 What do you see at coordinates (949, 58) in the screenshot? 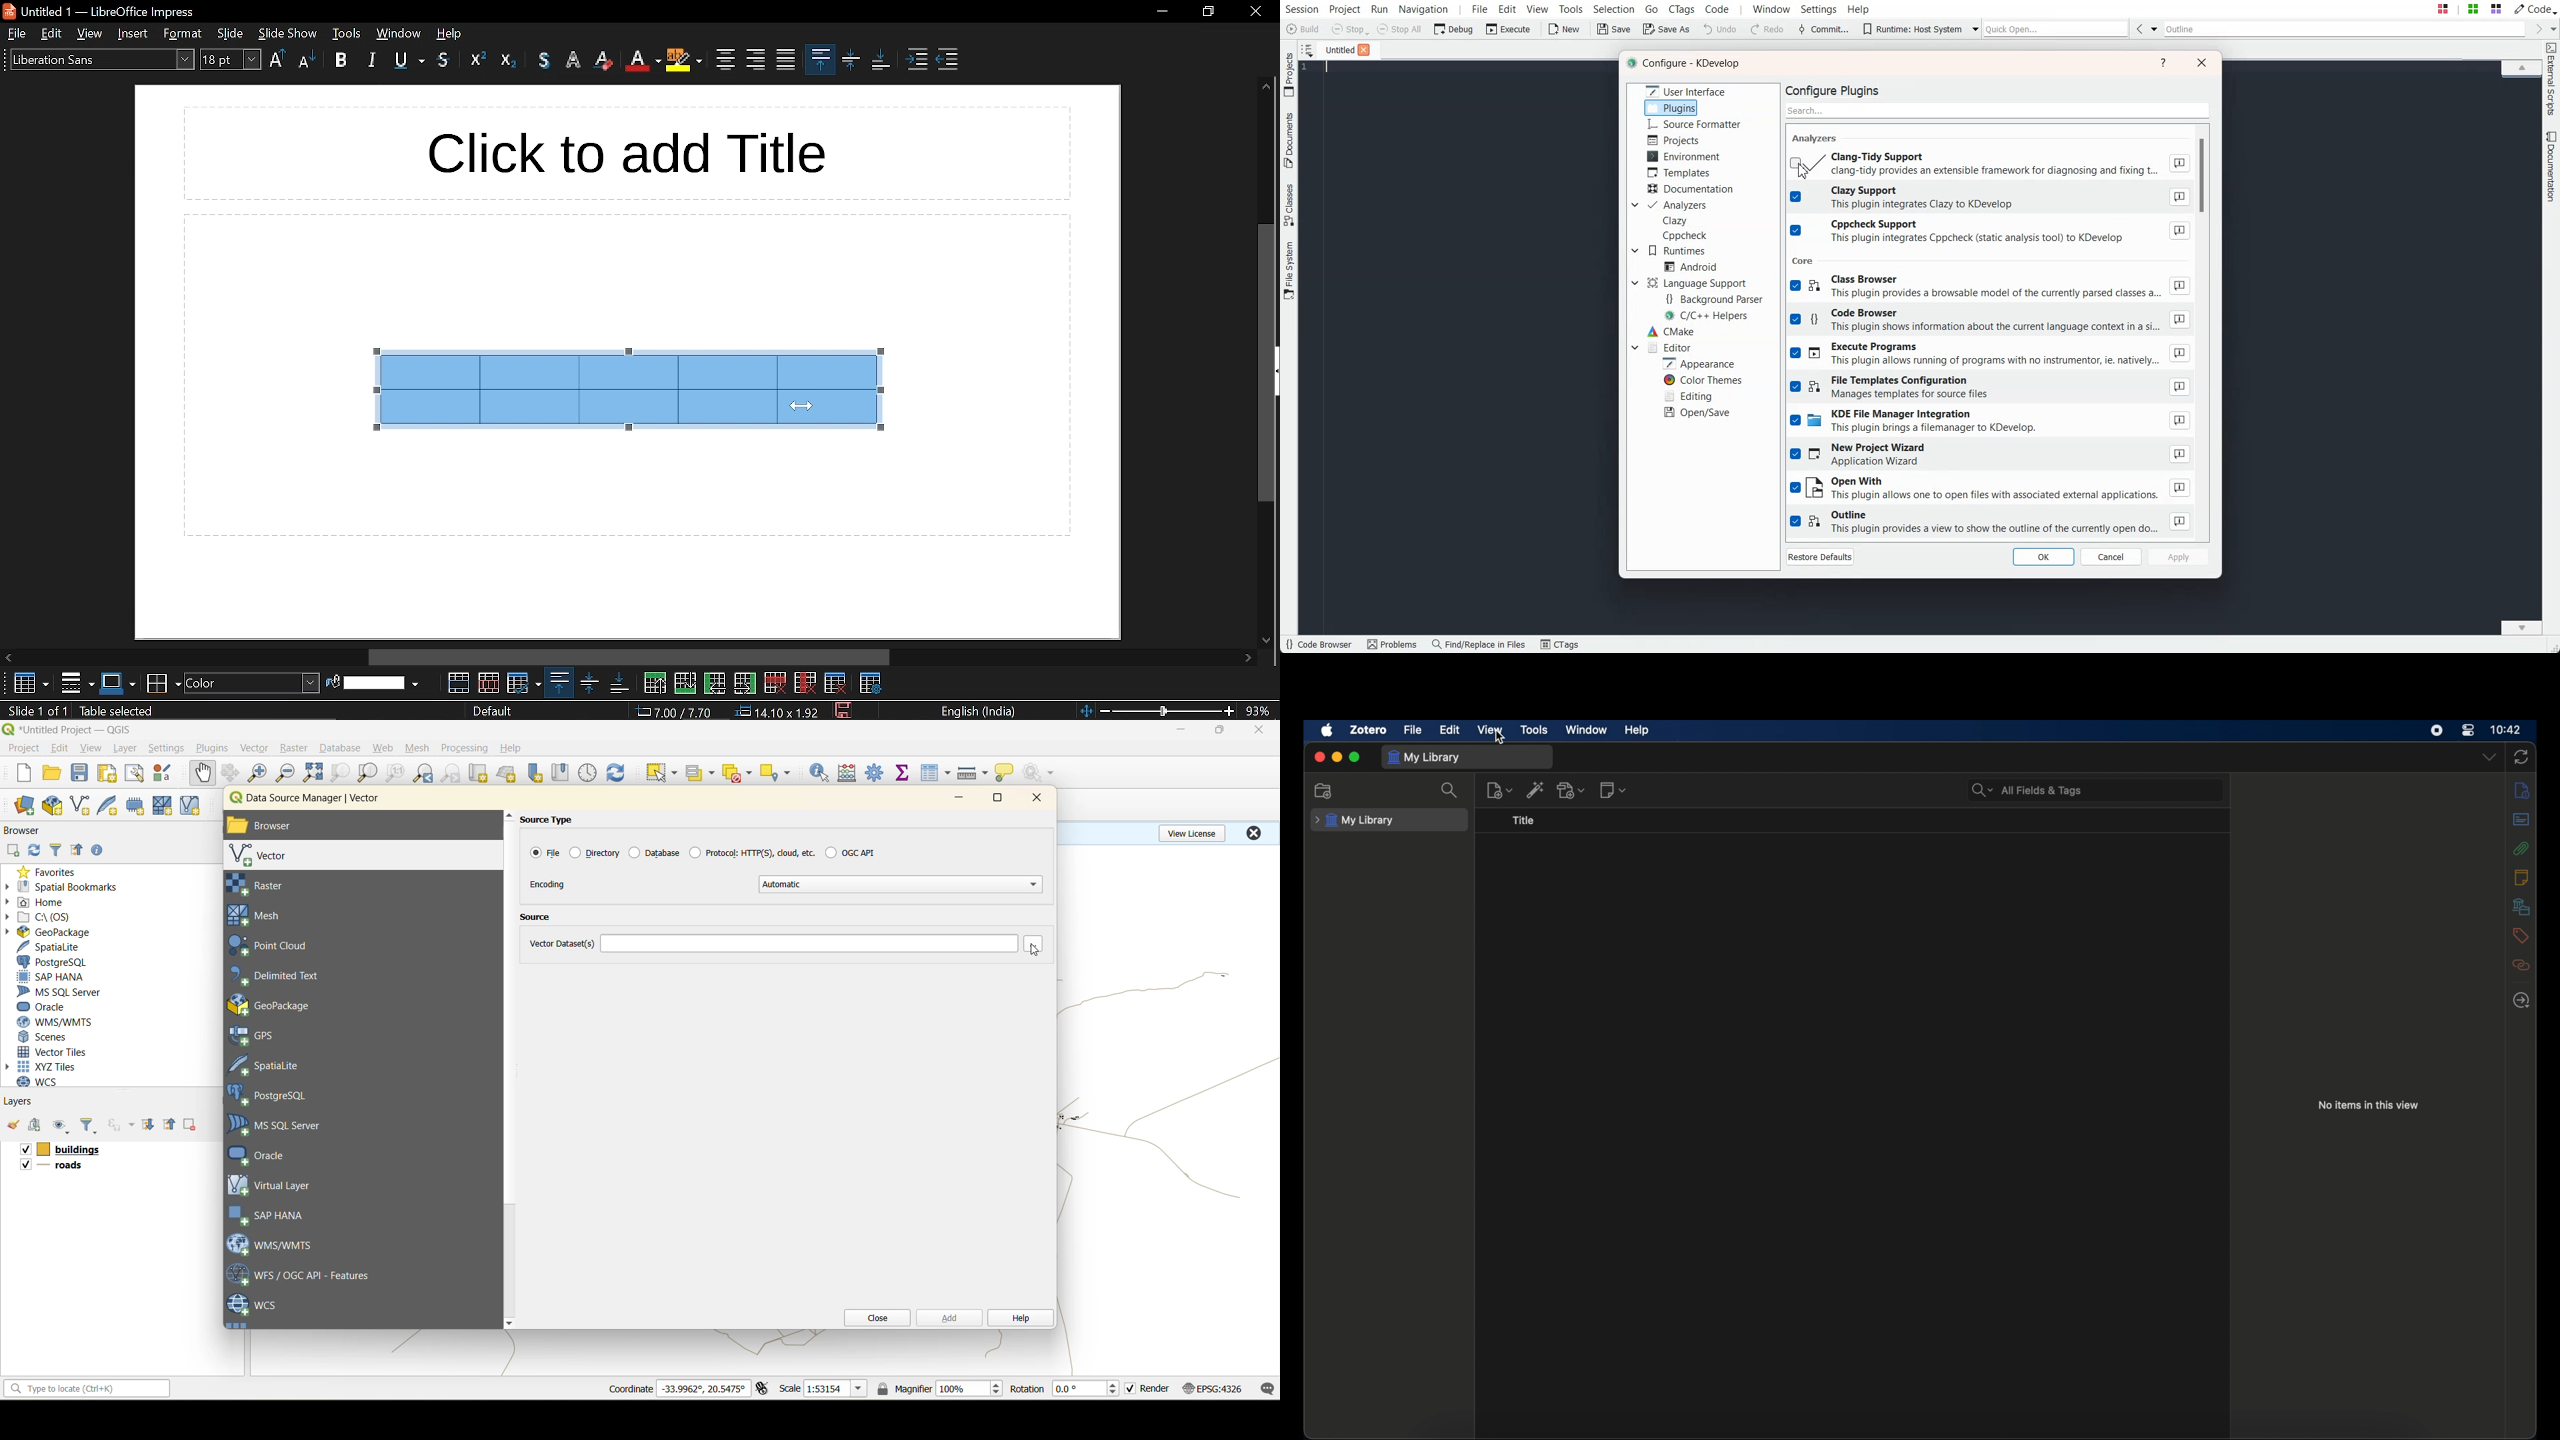
I see `decrease indent` at bounding box center [949, 58].